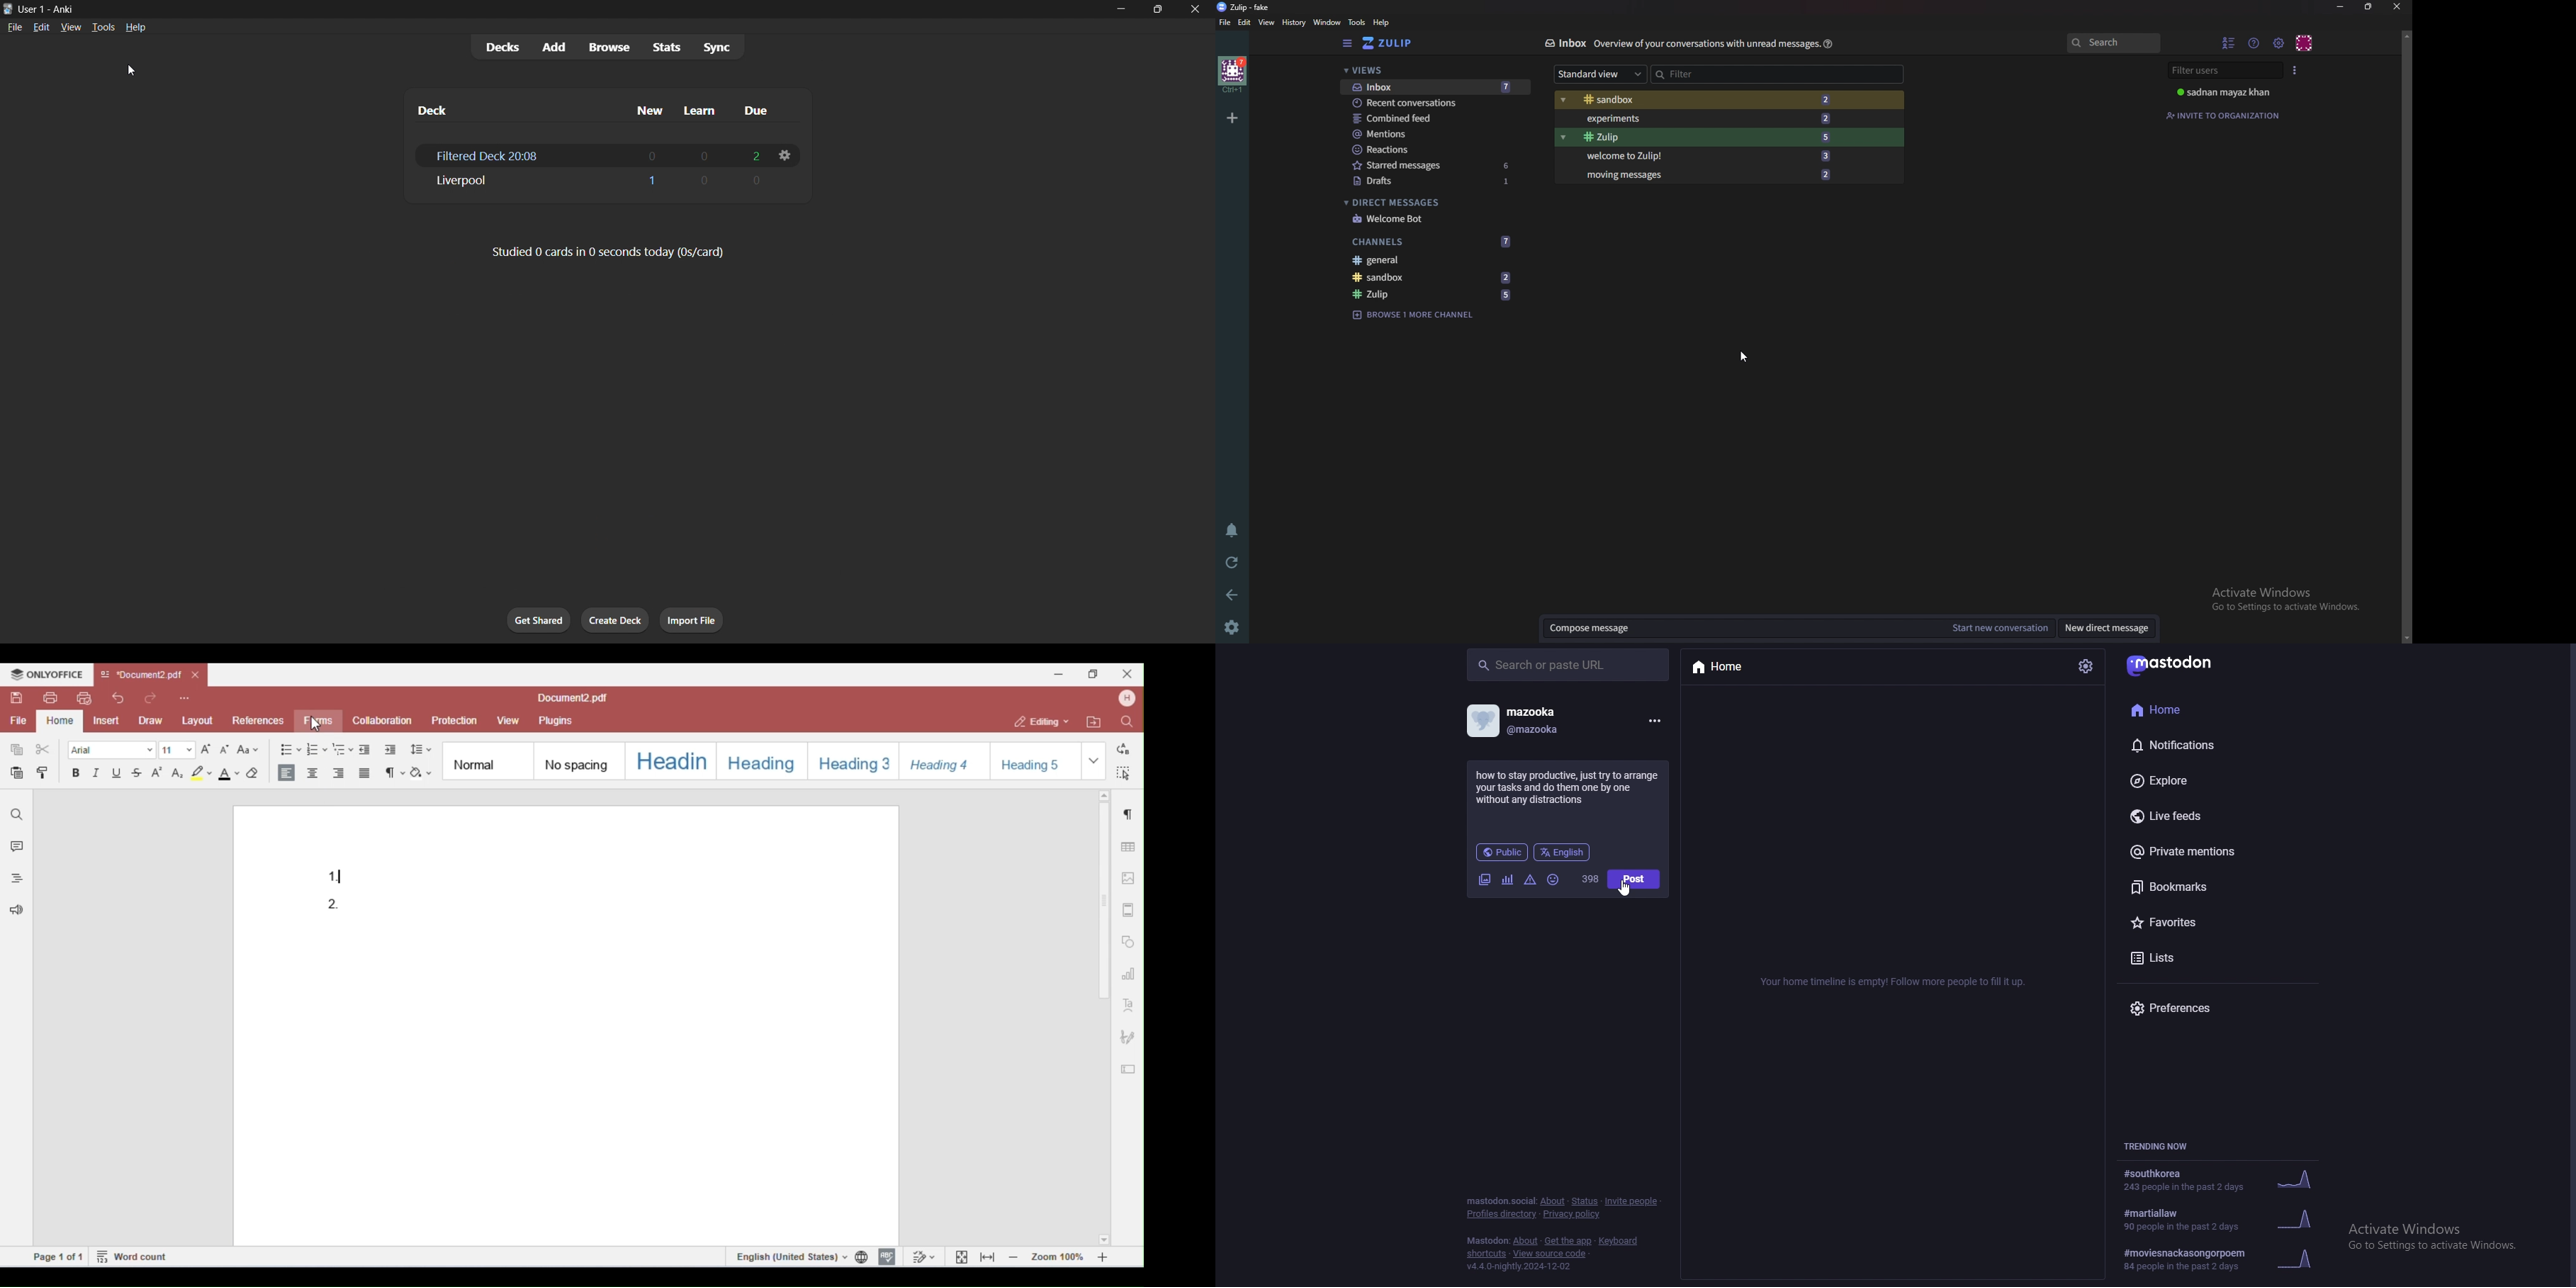 The width and height of the screenshot is (2576, 1288). I want to click on menu, so click(1655, 721).